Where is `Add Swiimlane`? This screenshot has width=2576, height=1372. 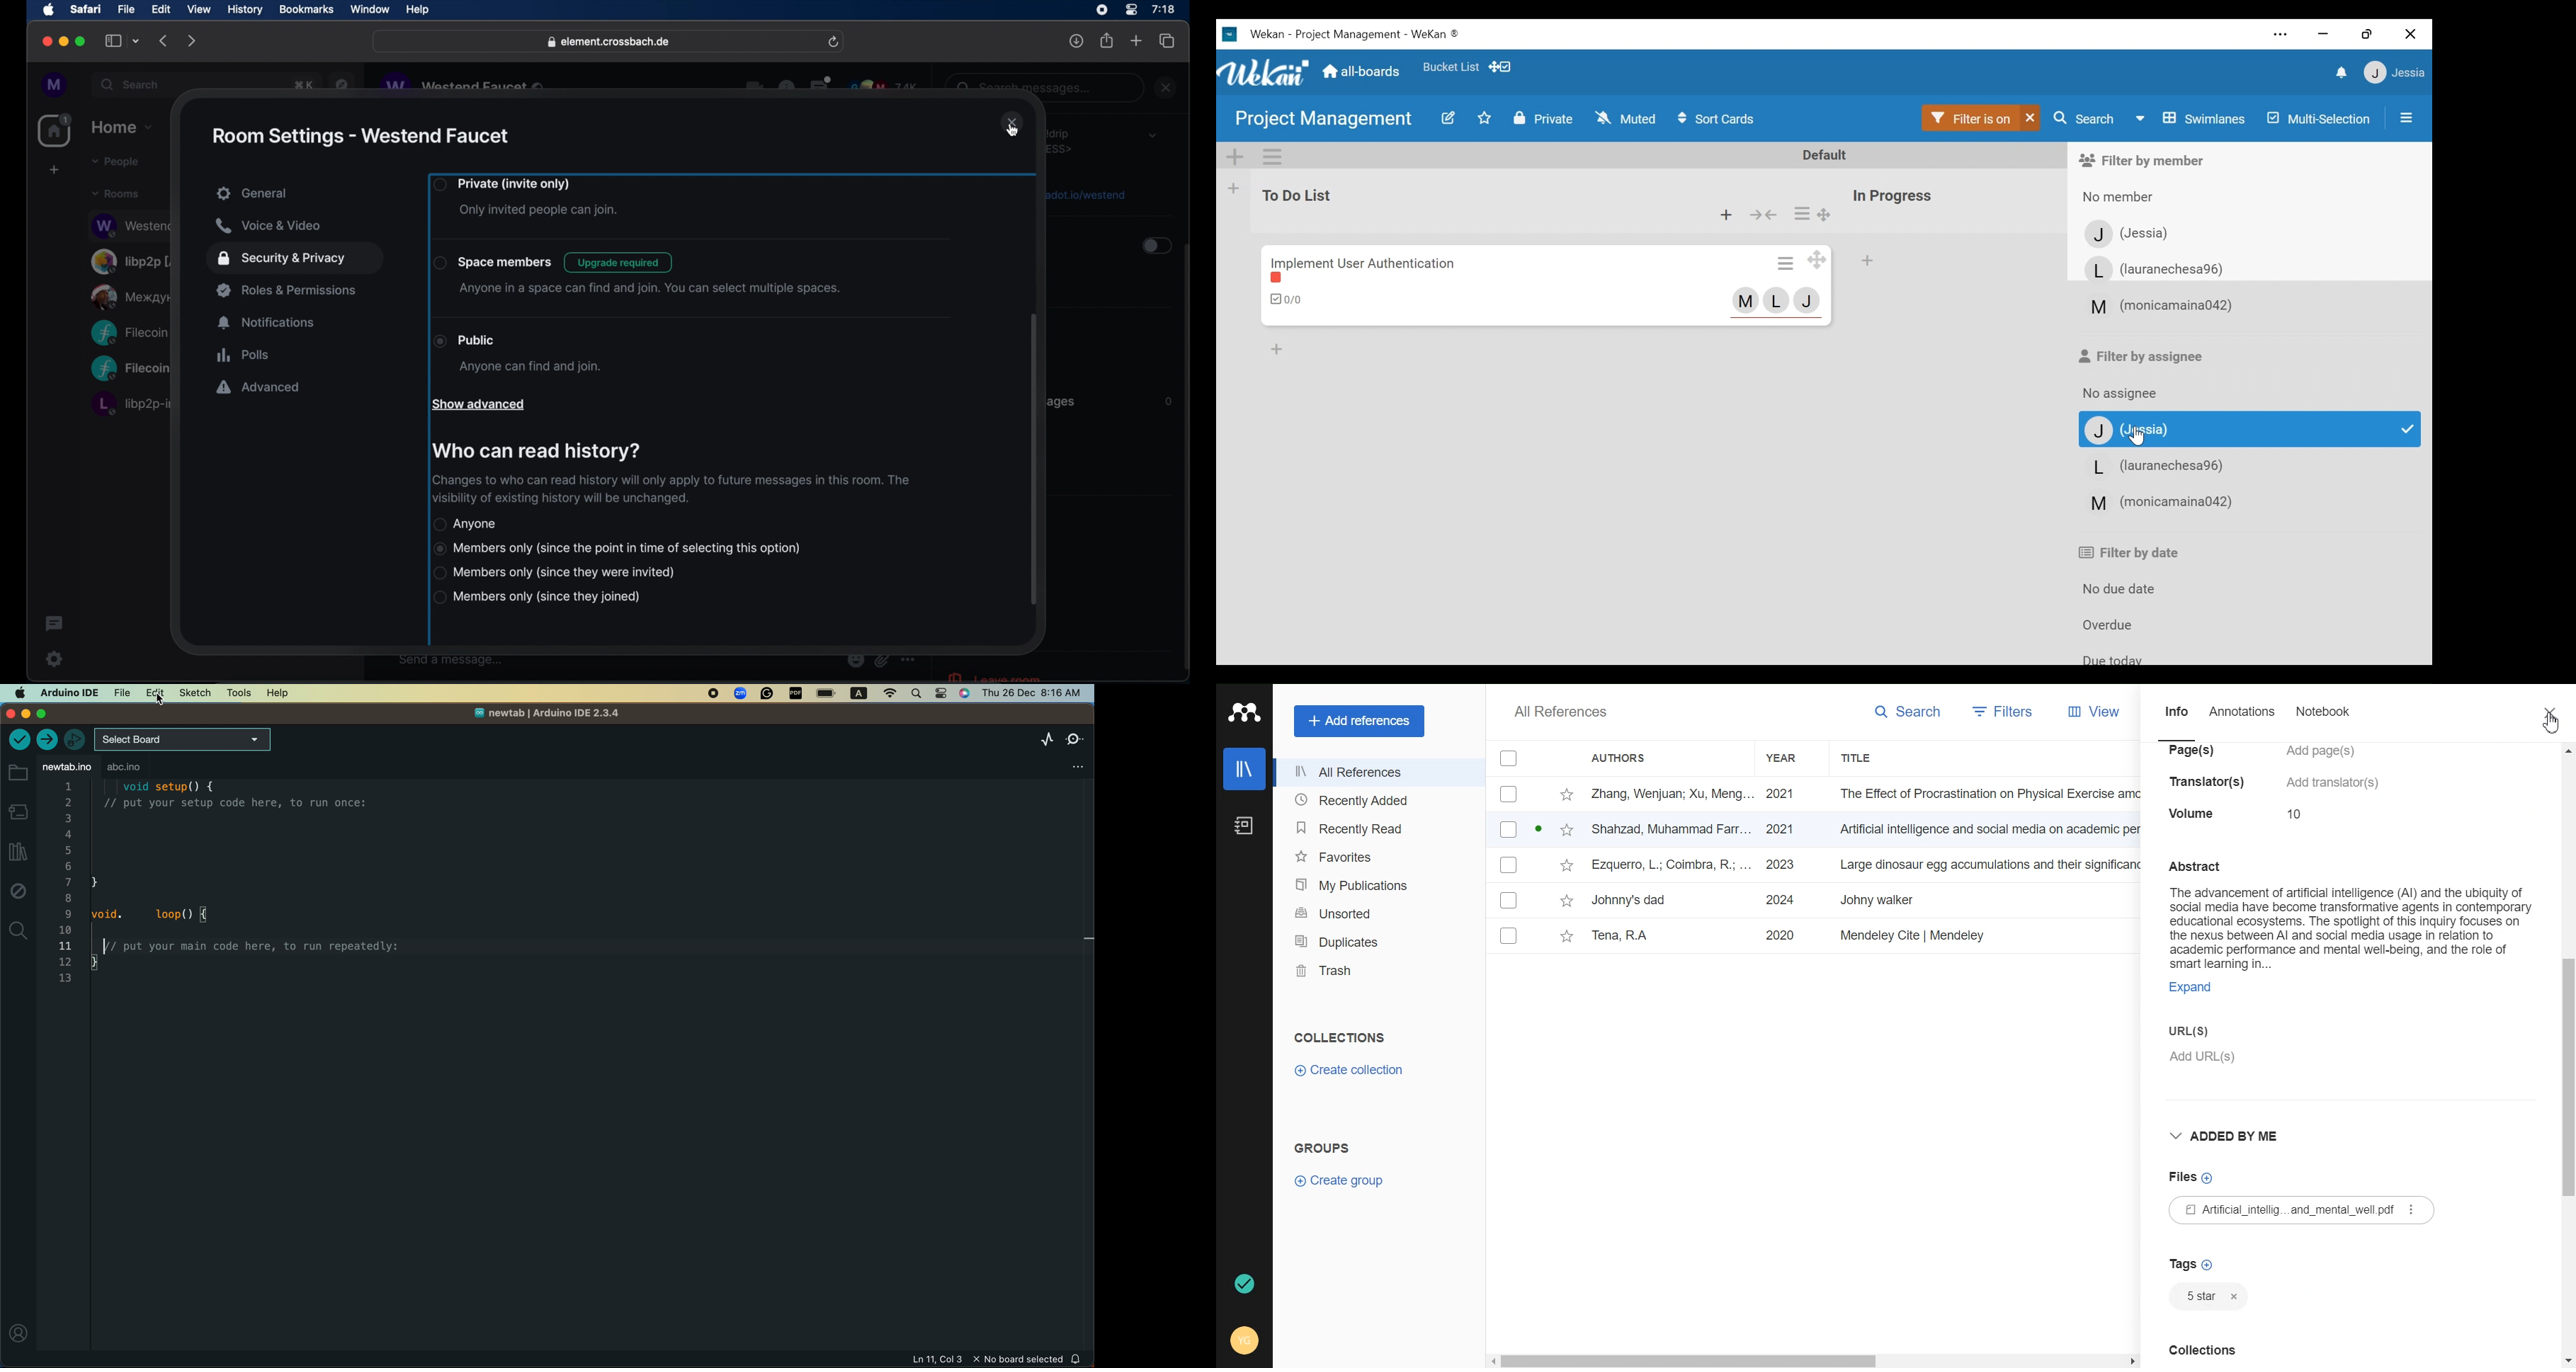 Add Swiimlane is located at coordinates (1236, 156).